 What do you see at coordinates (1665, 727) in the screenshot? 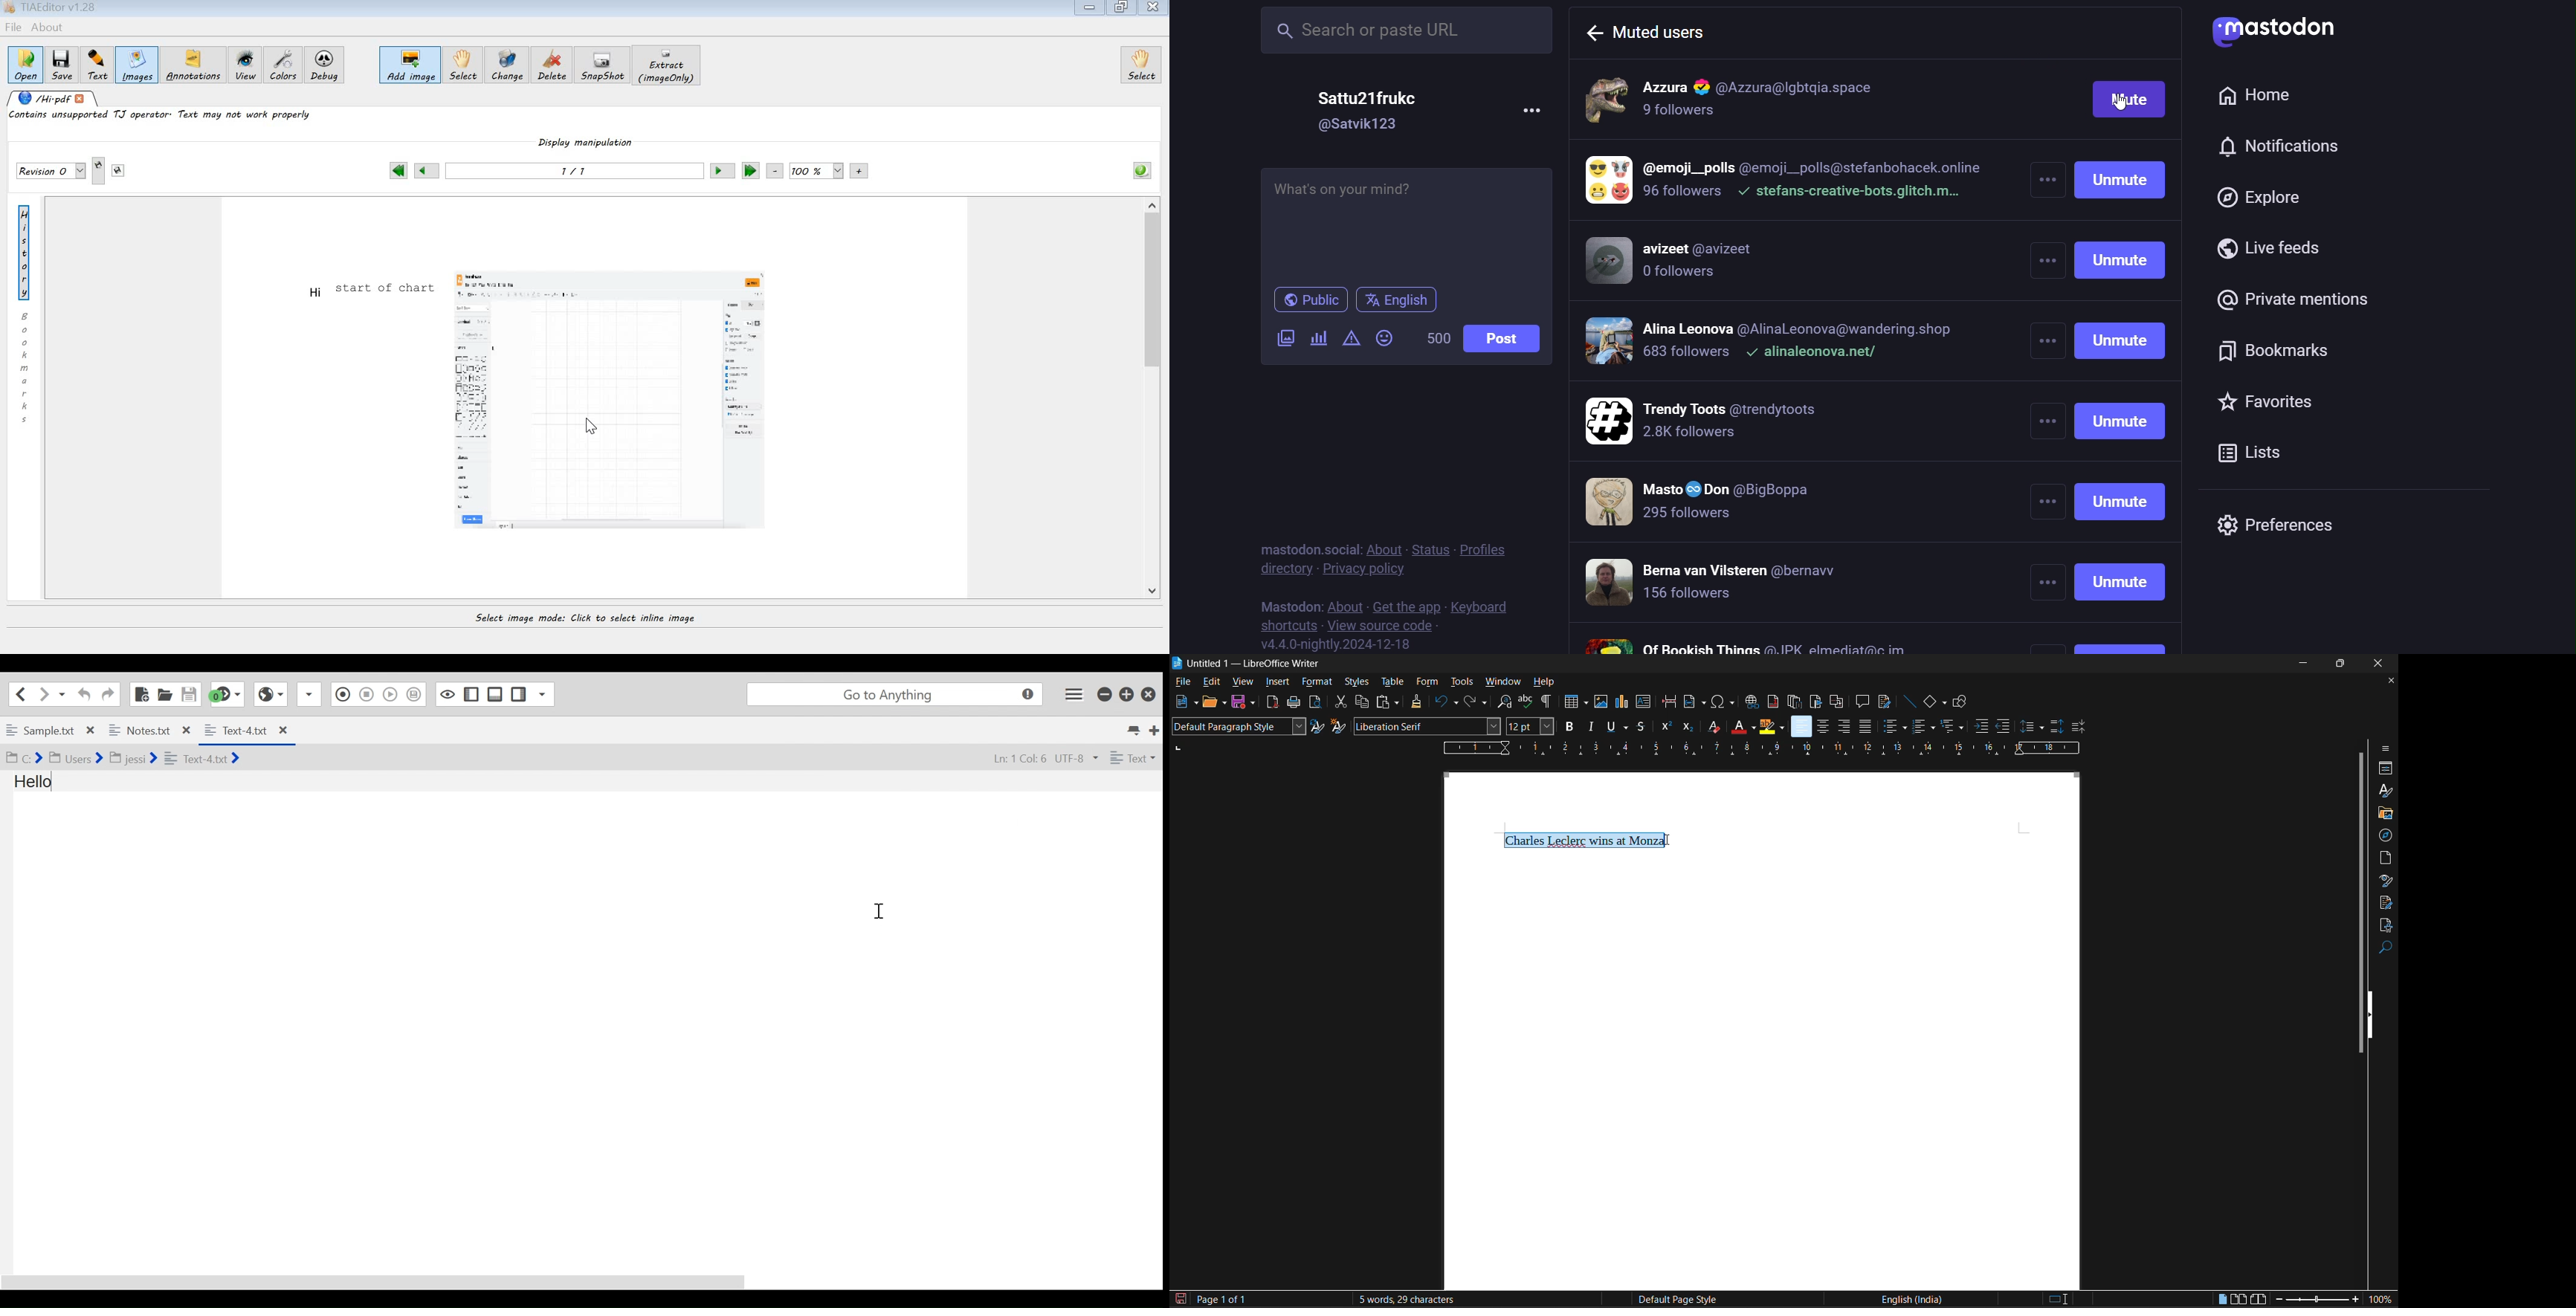
I see `superscipt` at bounding box center [1665, 727].